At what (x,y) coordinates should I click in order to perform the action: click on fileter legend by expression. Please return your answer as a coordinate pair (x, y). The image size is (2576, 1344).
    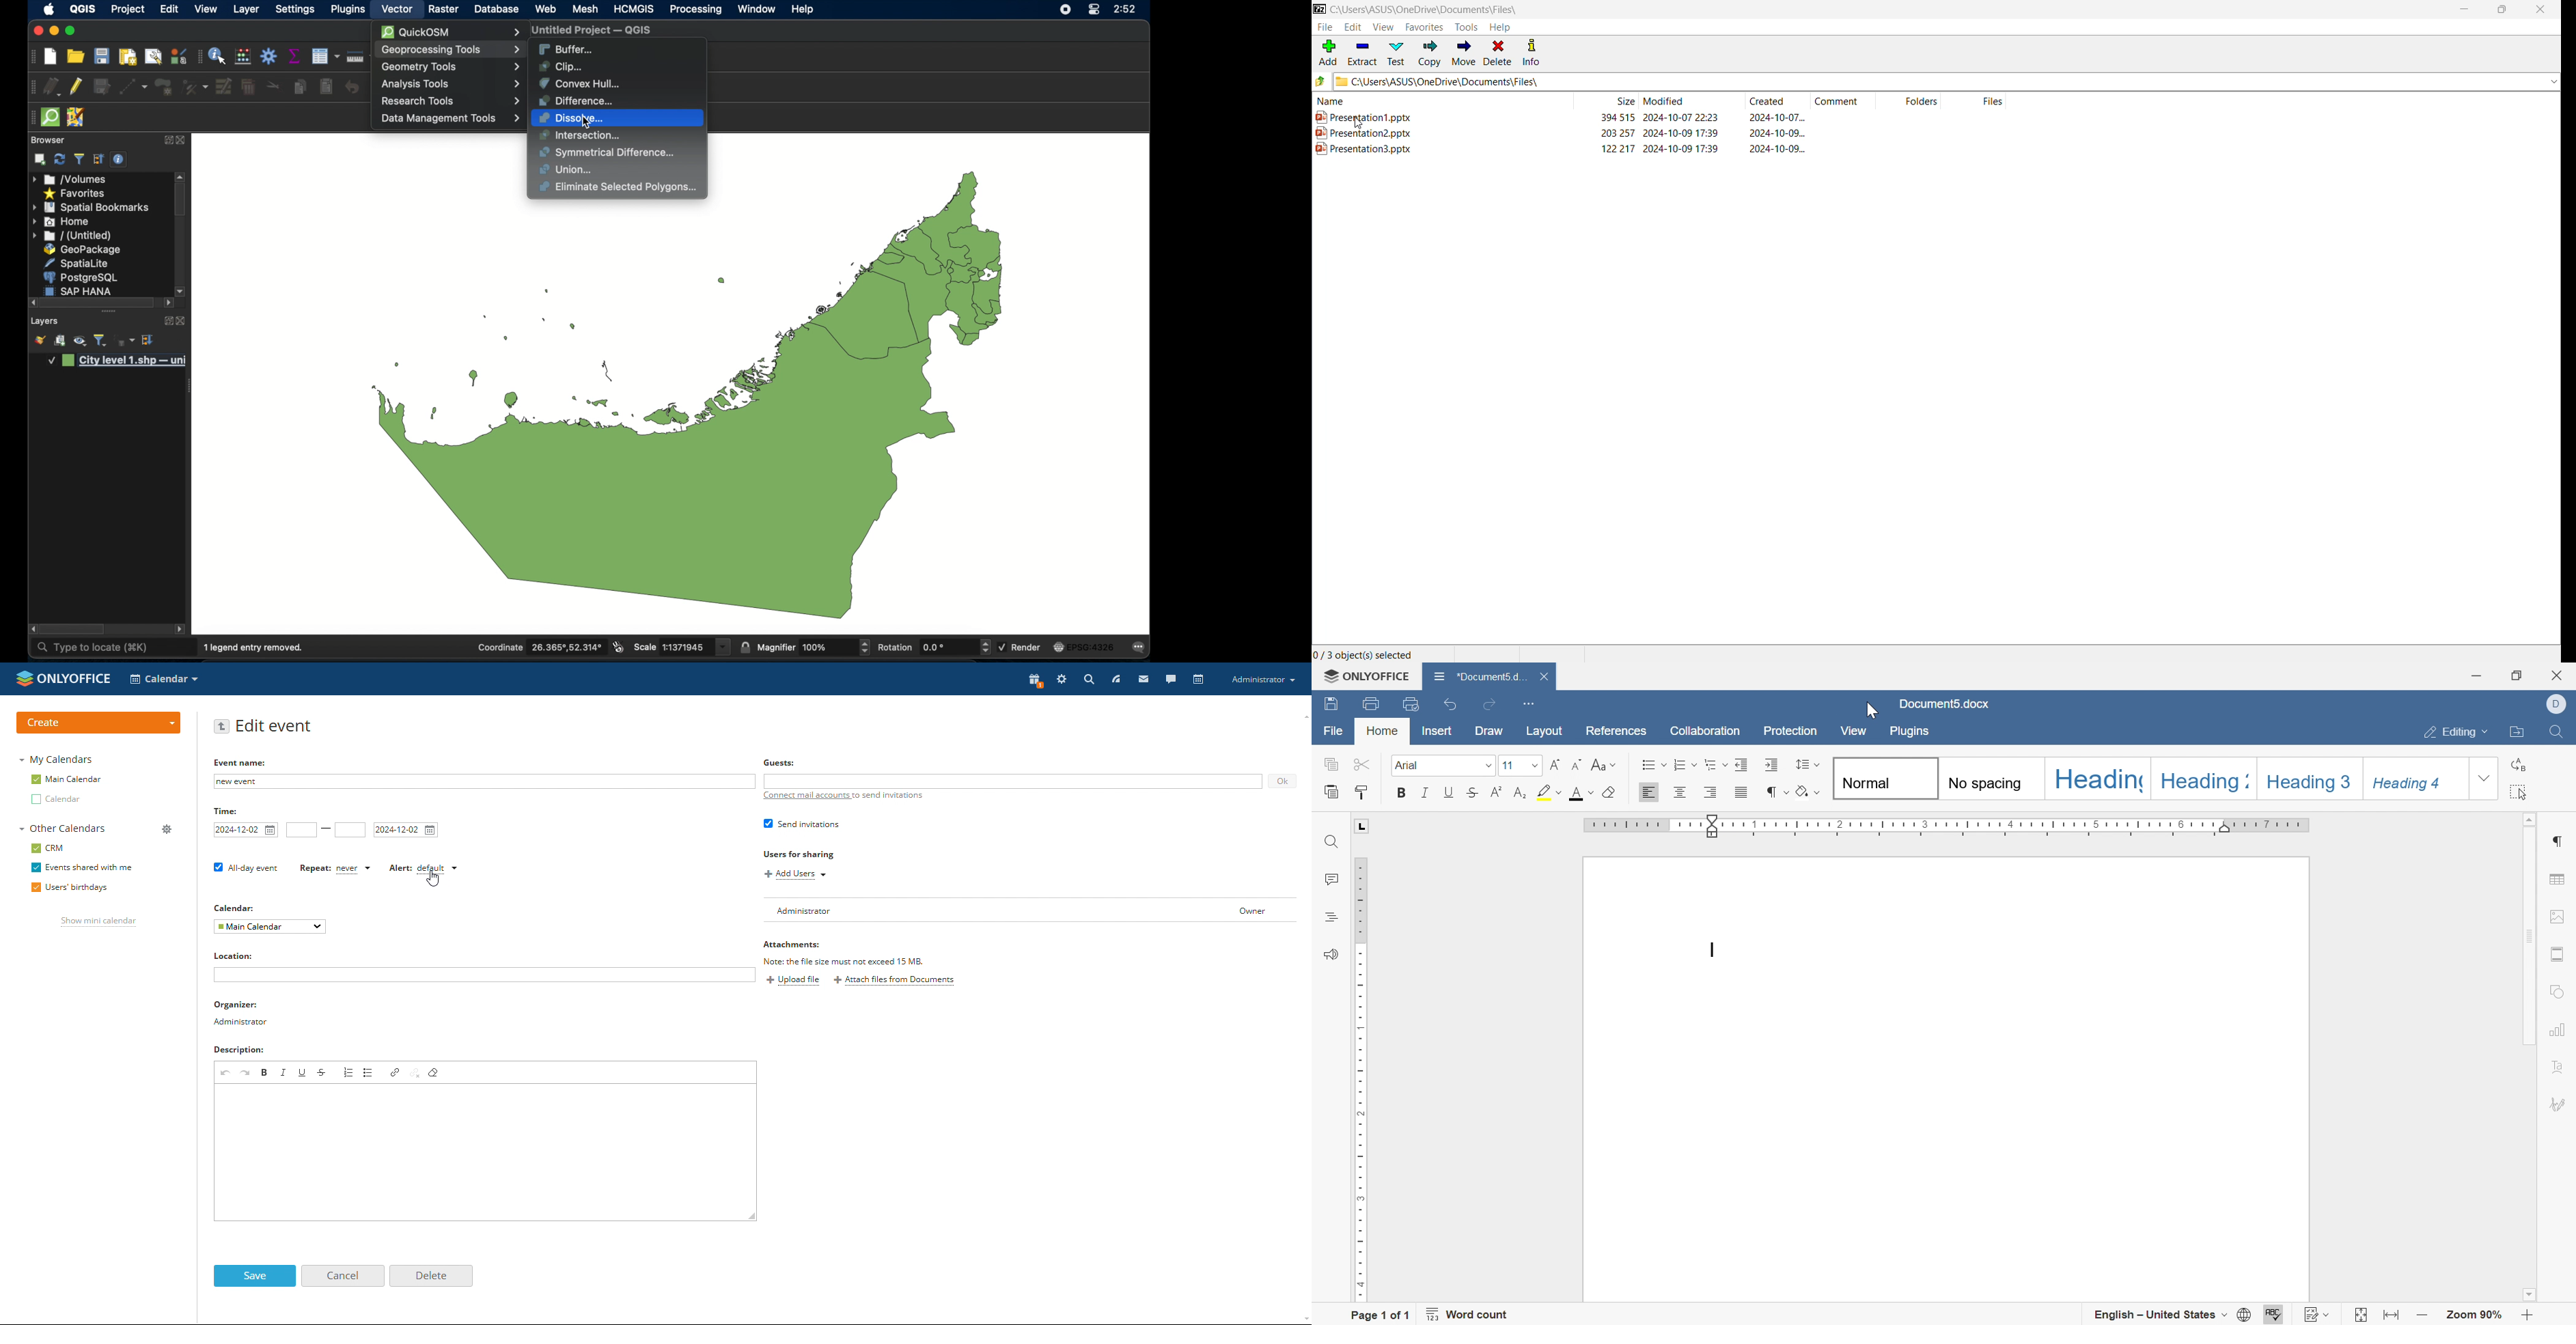
    Looking at the image, I should click on (125, 341).